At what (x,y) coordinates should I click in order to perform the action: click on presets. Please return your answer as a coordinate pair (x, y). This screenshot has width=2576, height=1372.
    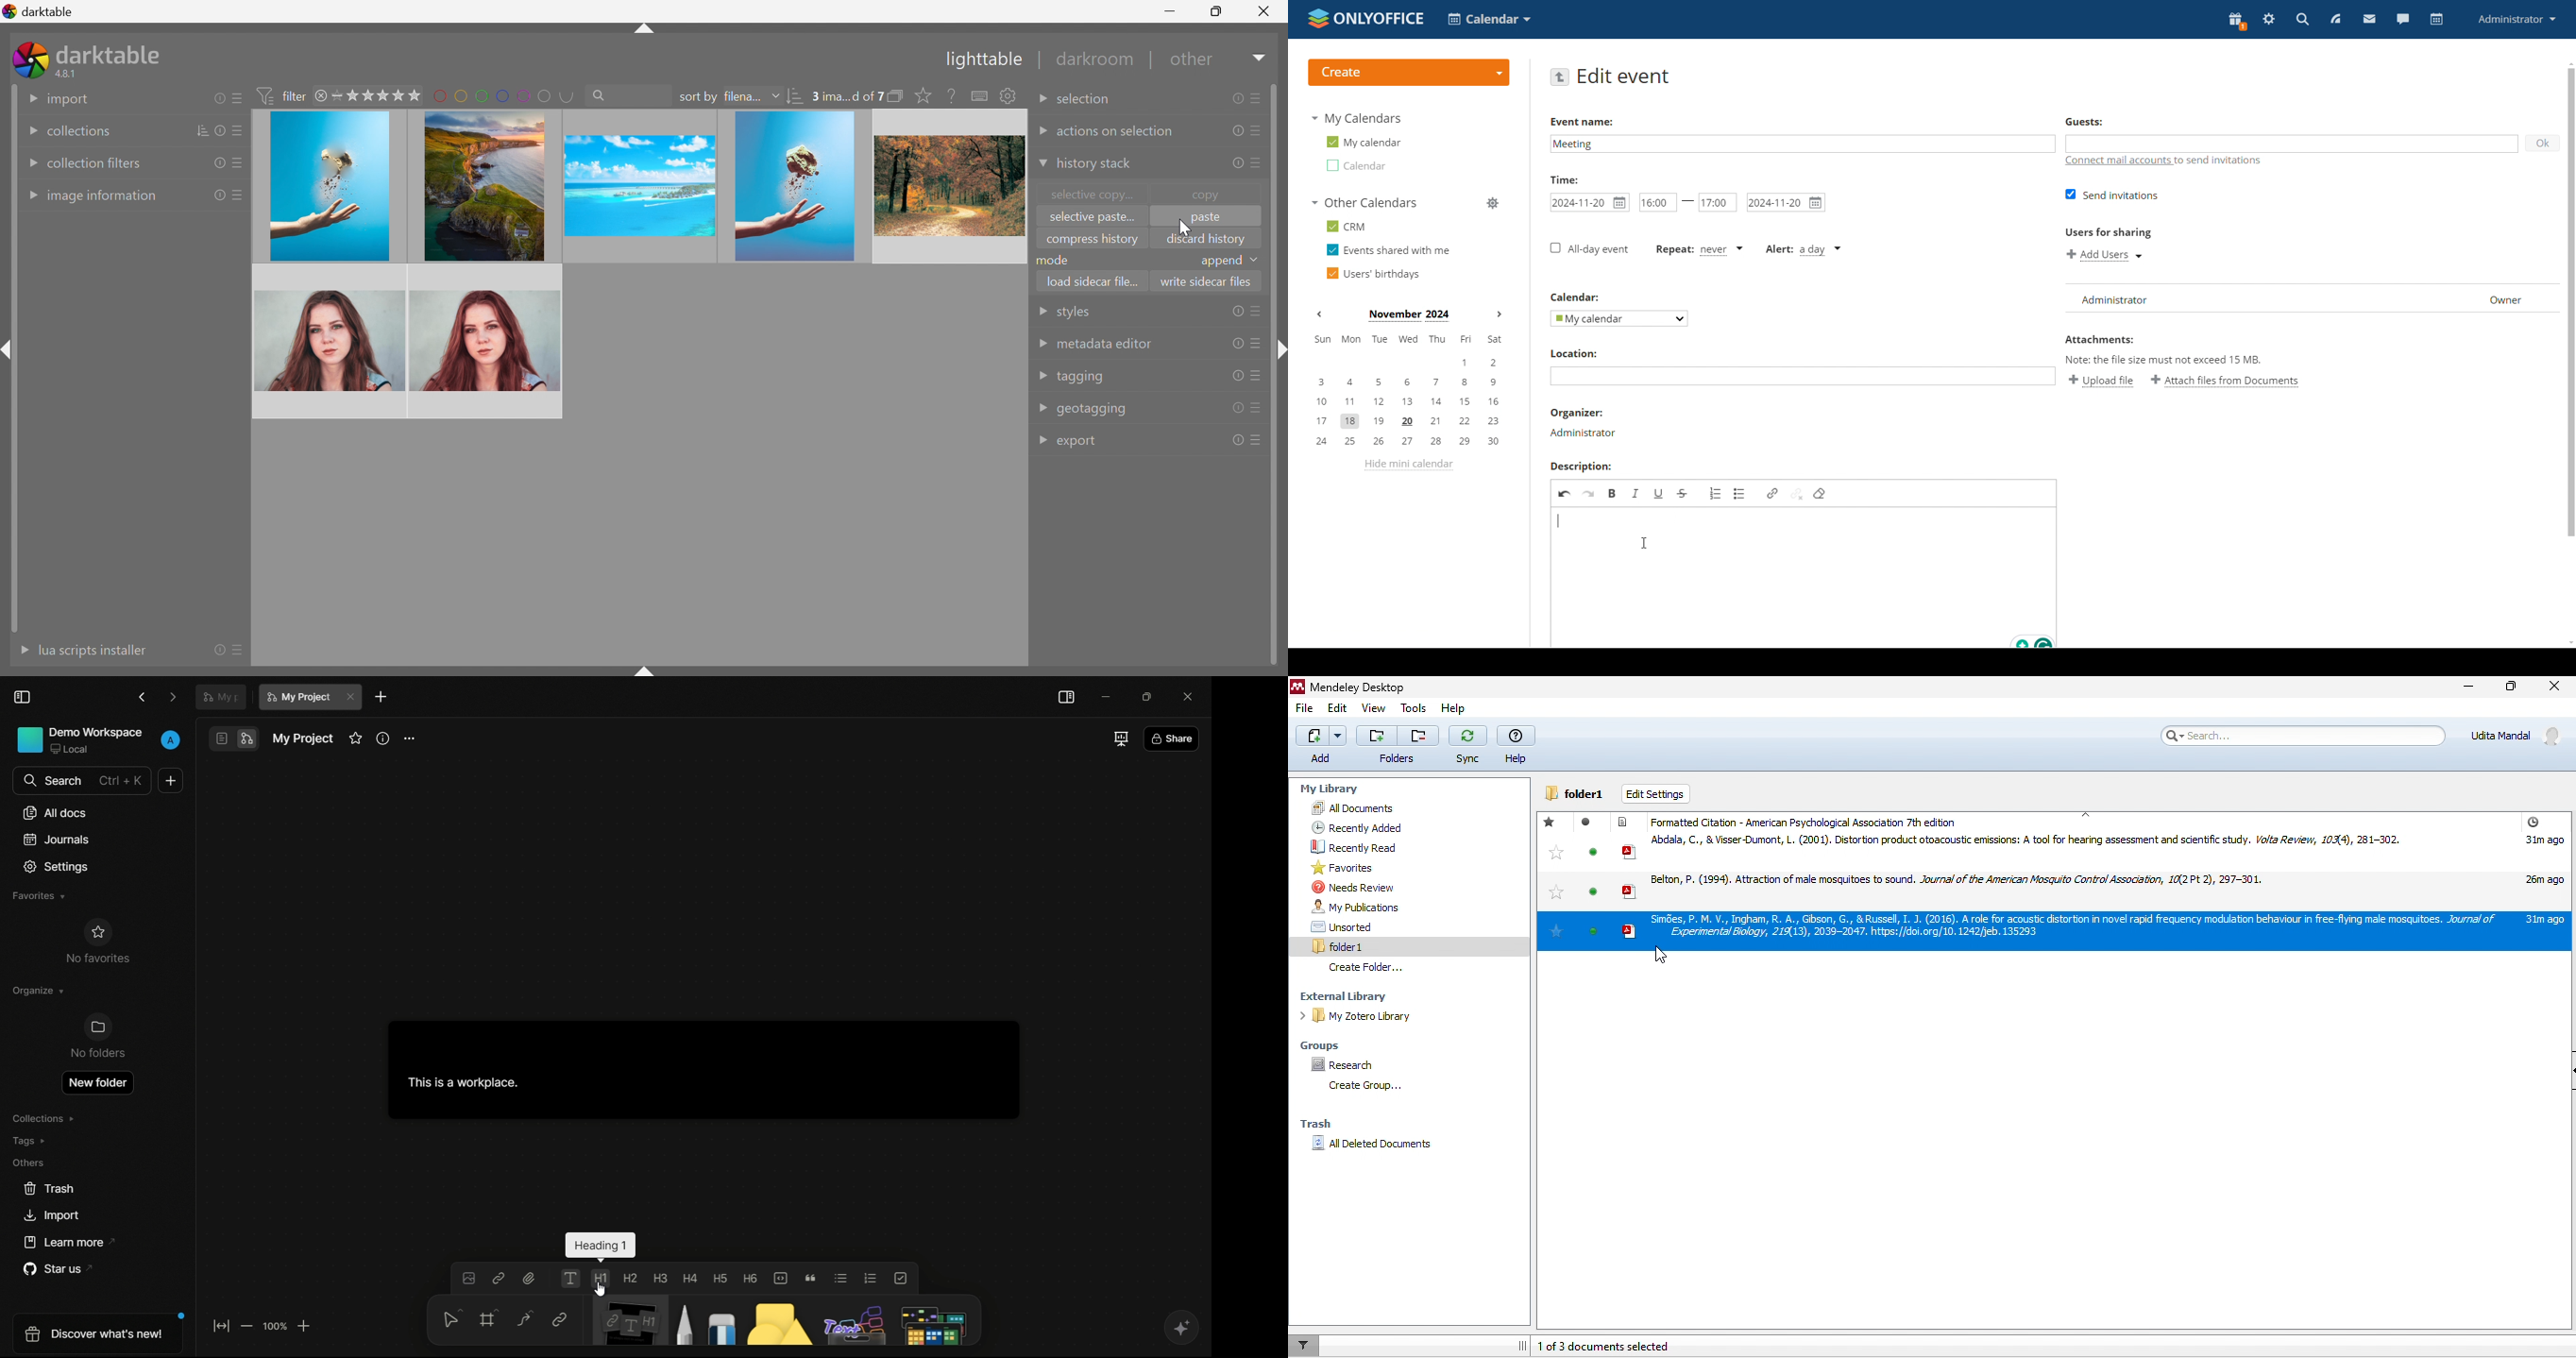
    Looking at the image, I should click on (235, 165).